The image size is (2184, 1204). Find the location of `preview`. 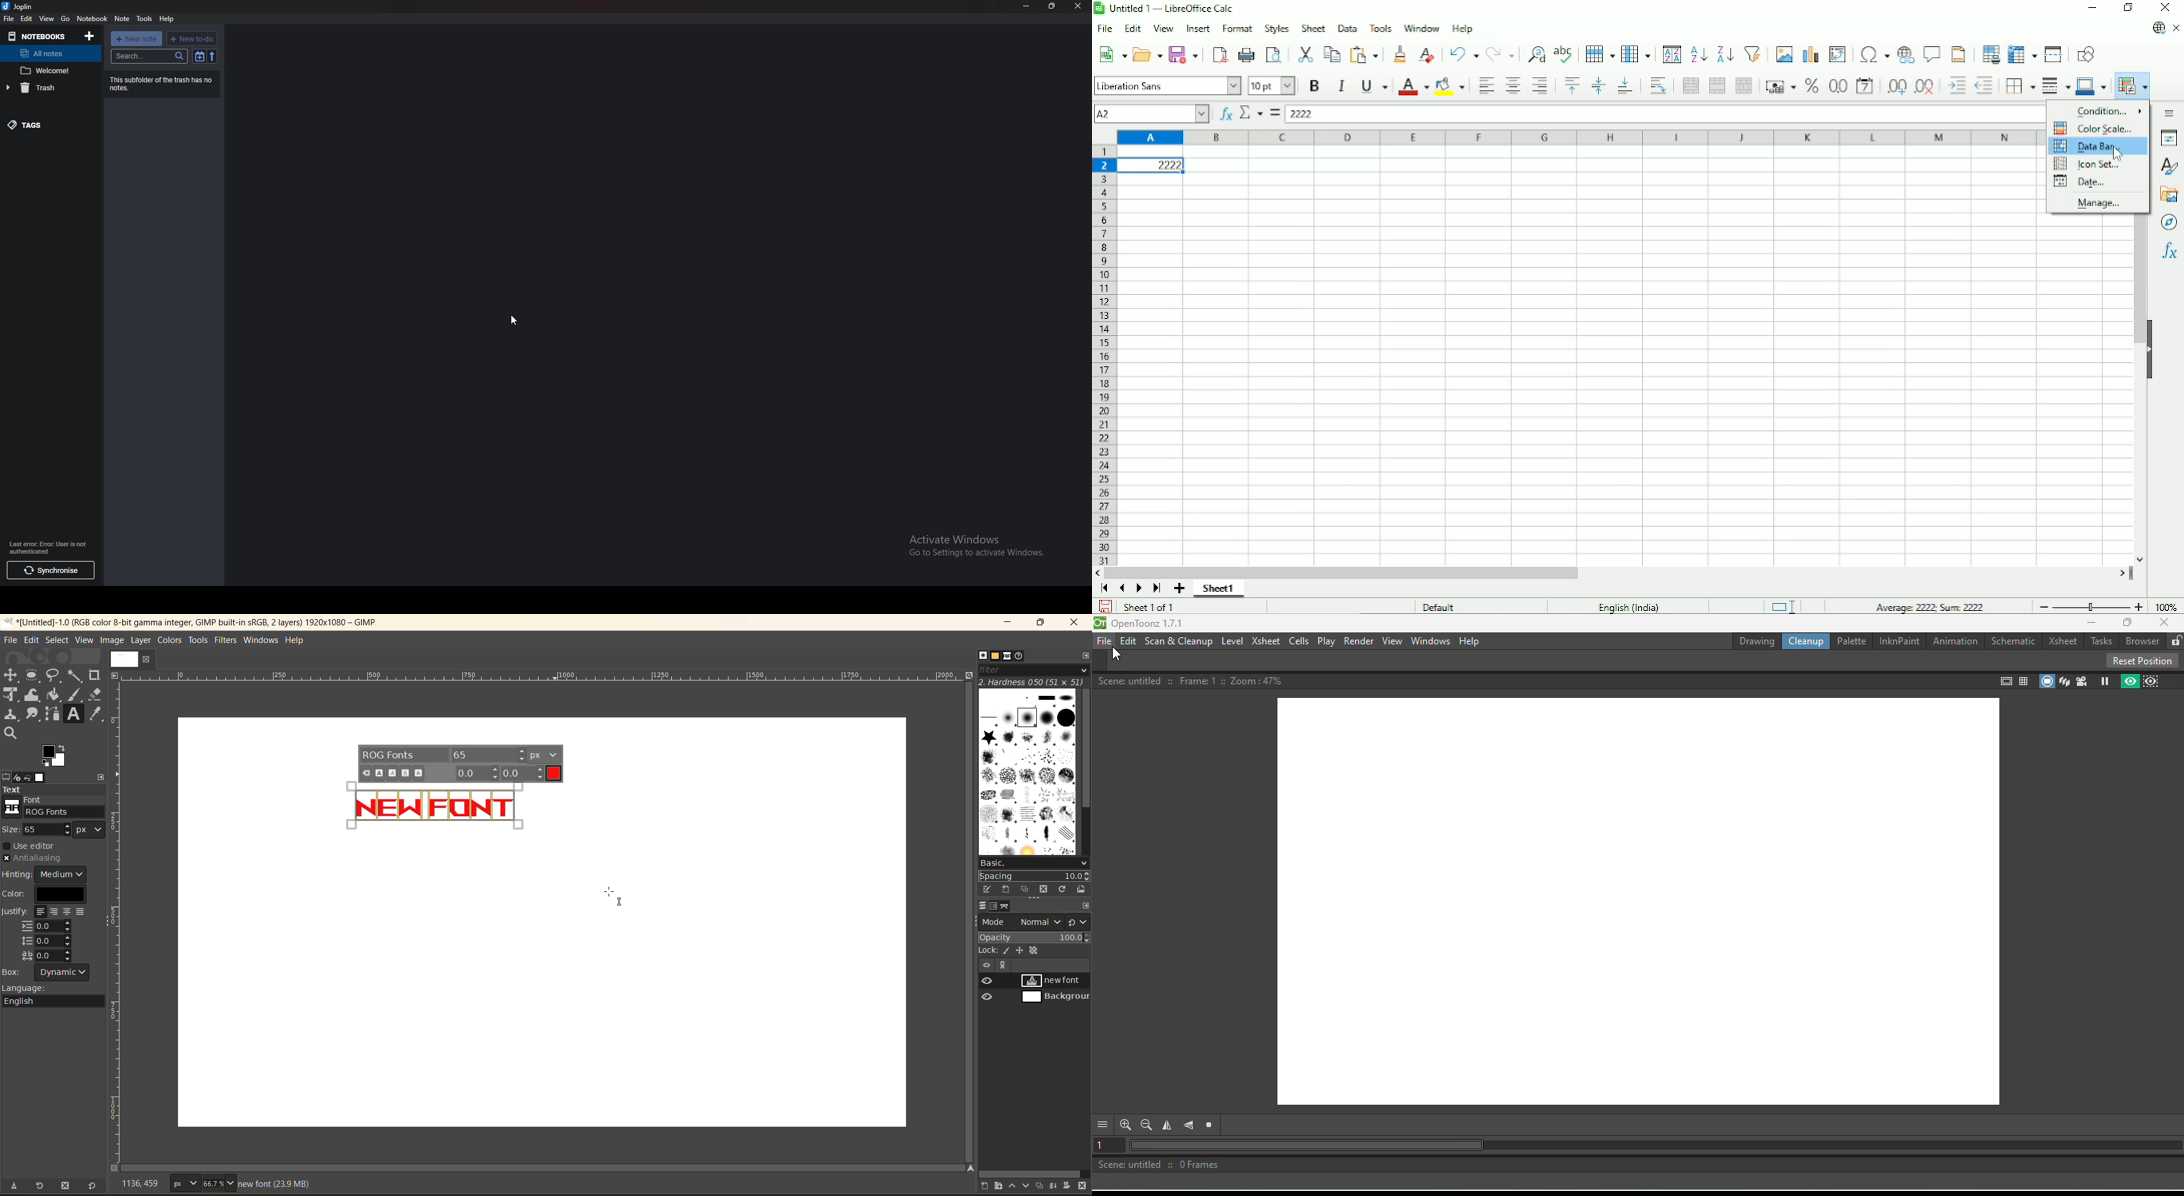

preview is located at coordinates (989, 990).